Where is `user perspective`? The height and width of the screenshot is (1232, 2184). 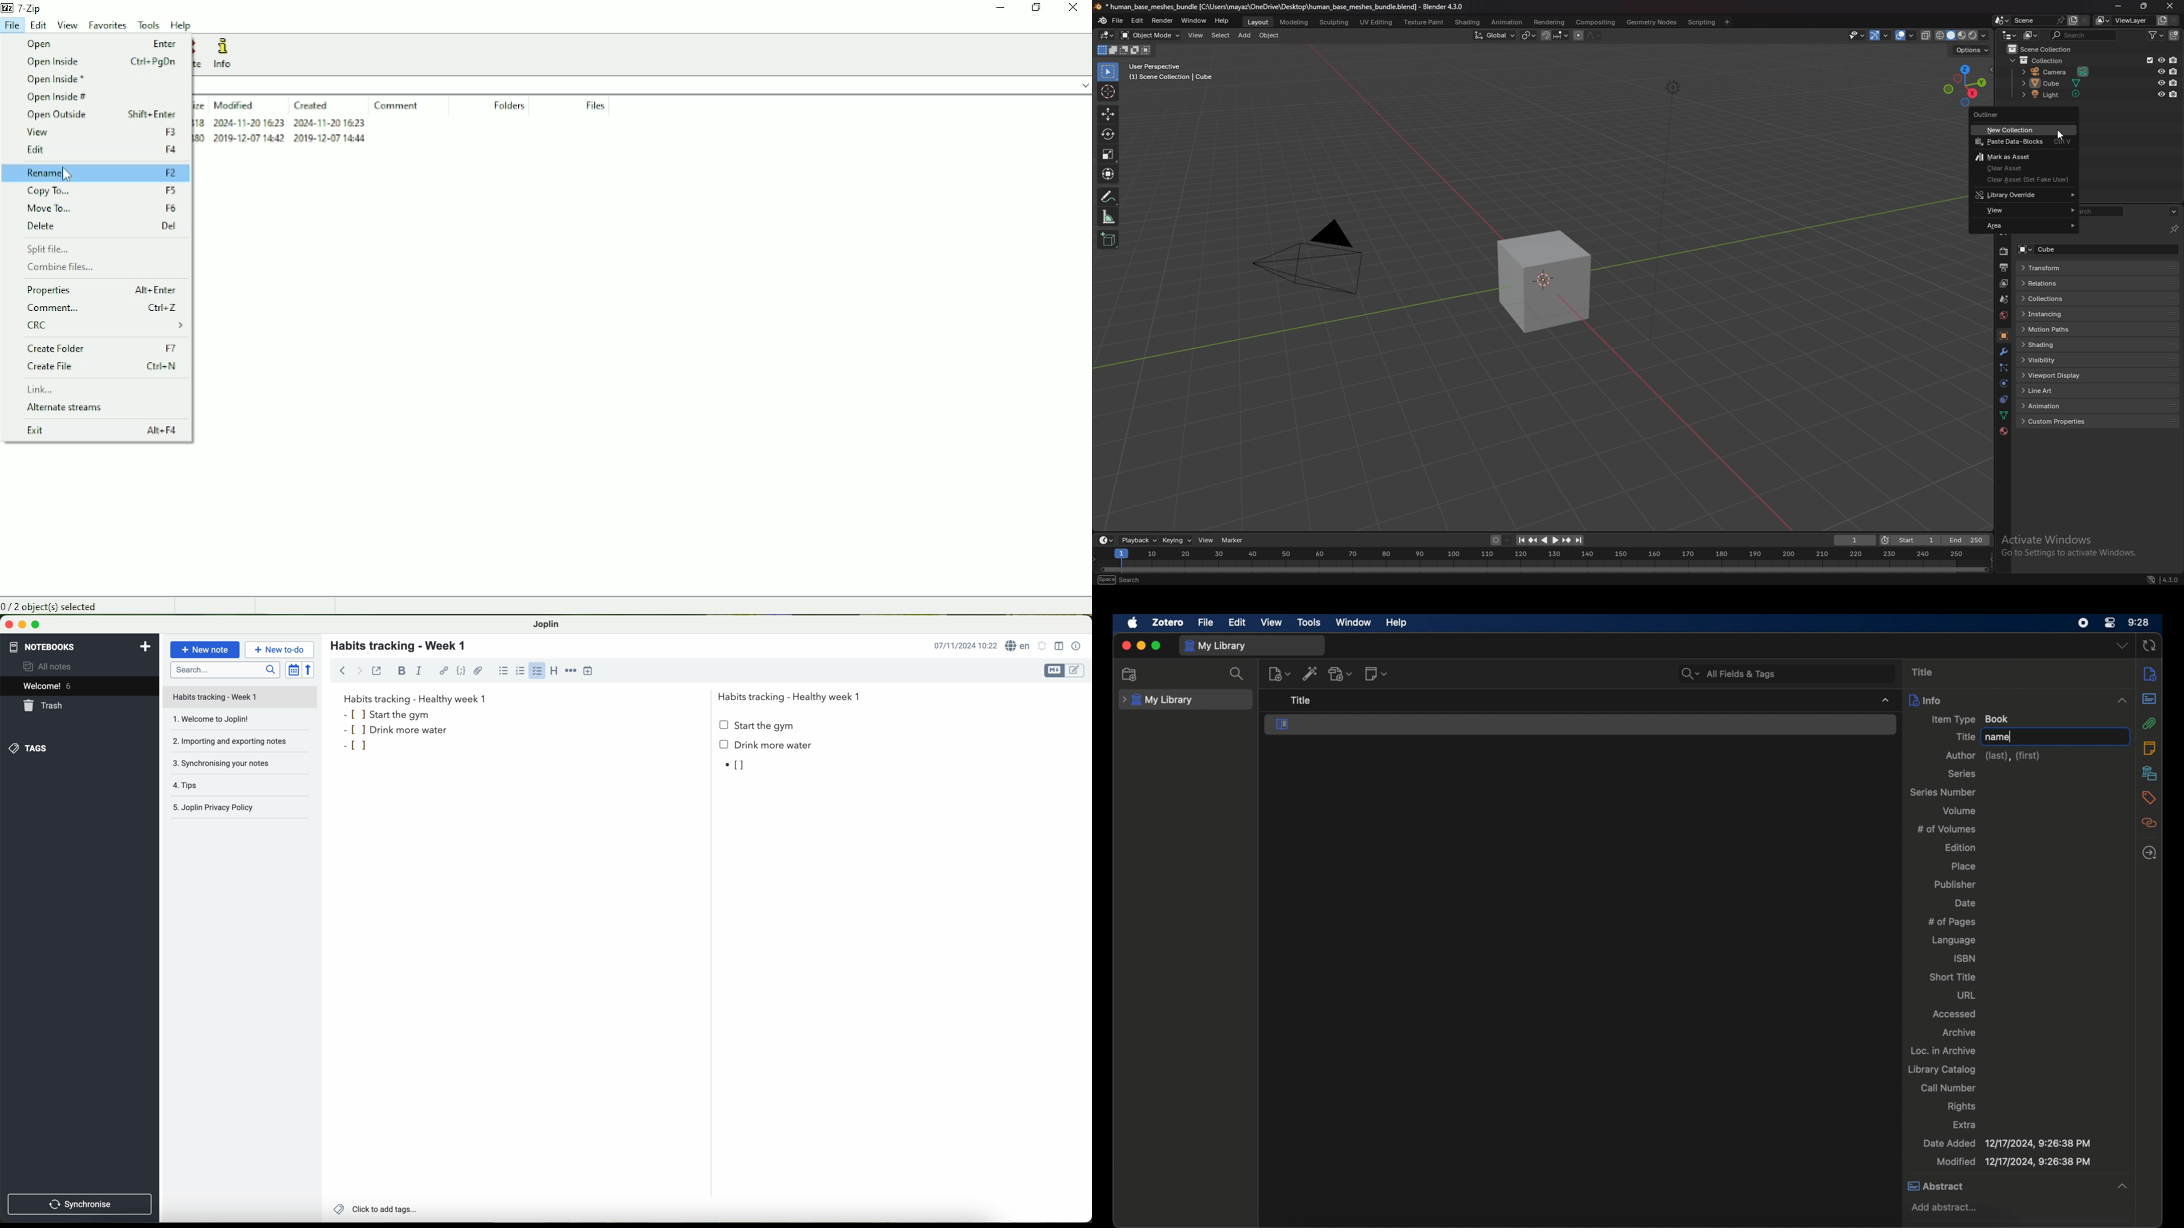
user perspective is located at coordinates (1169, 72).